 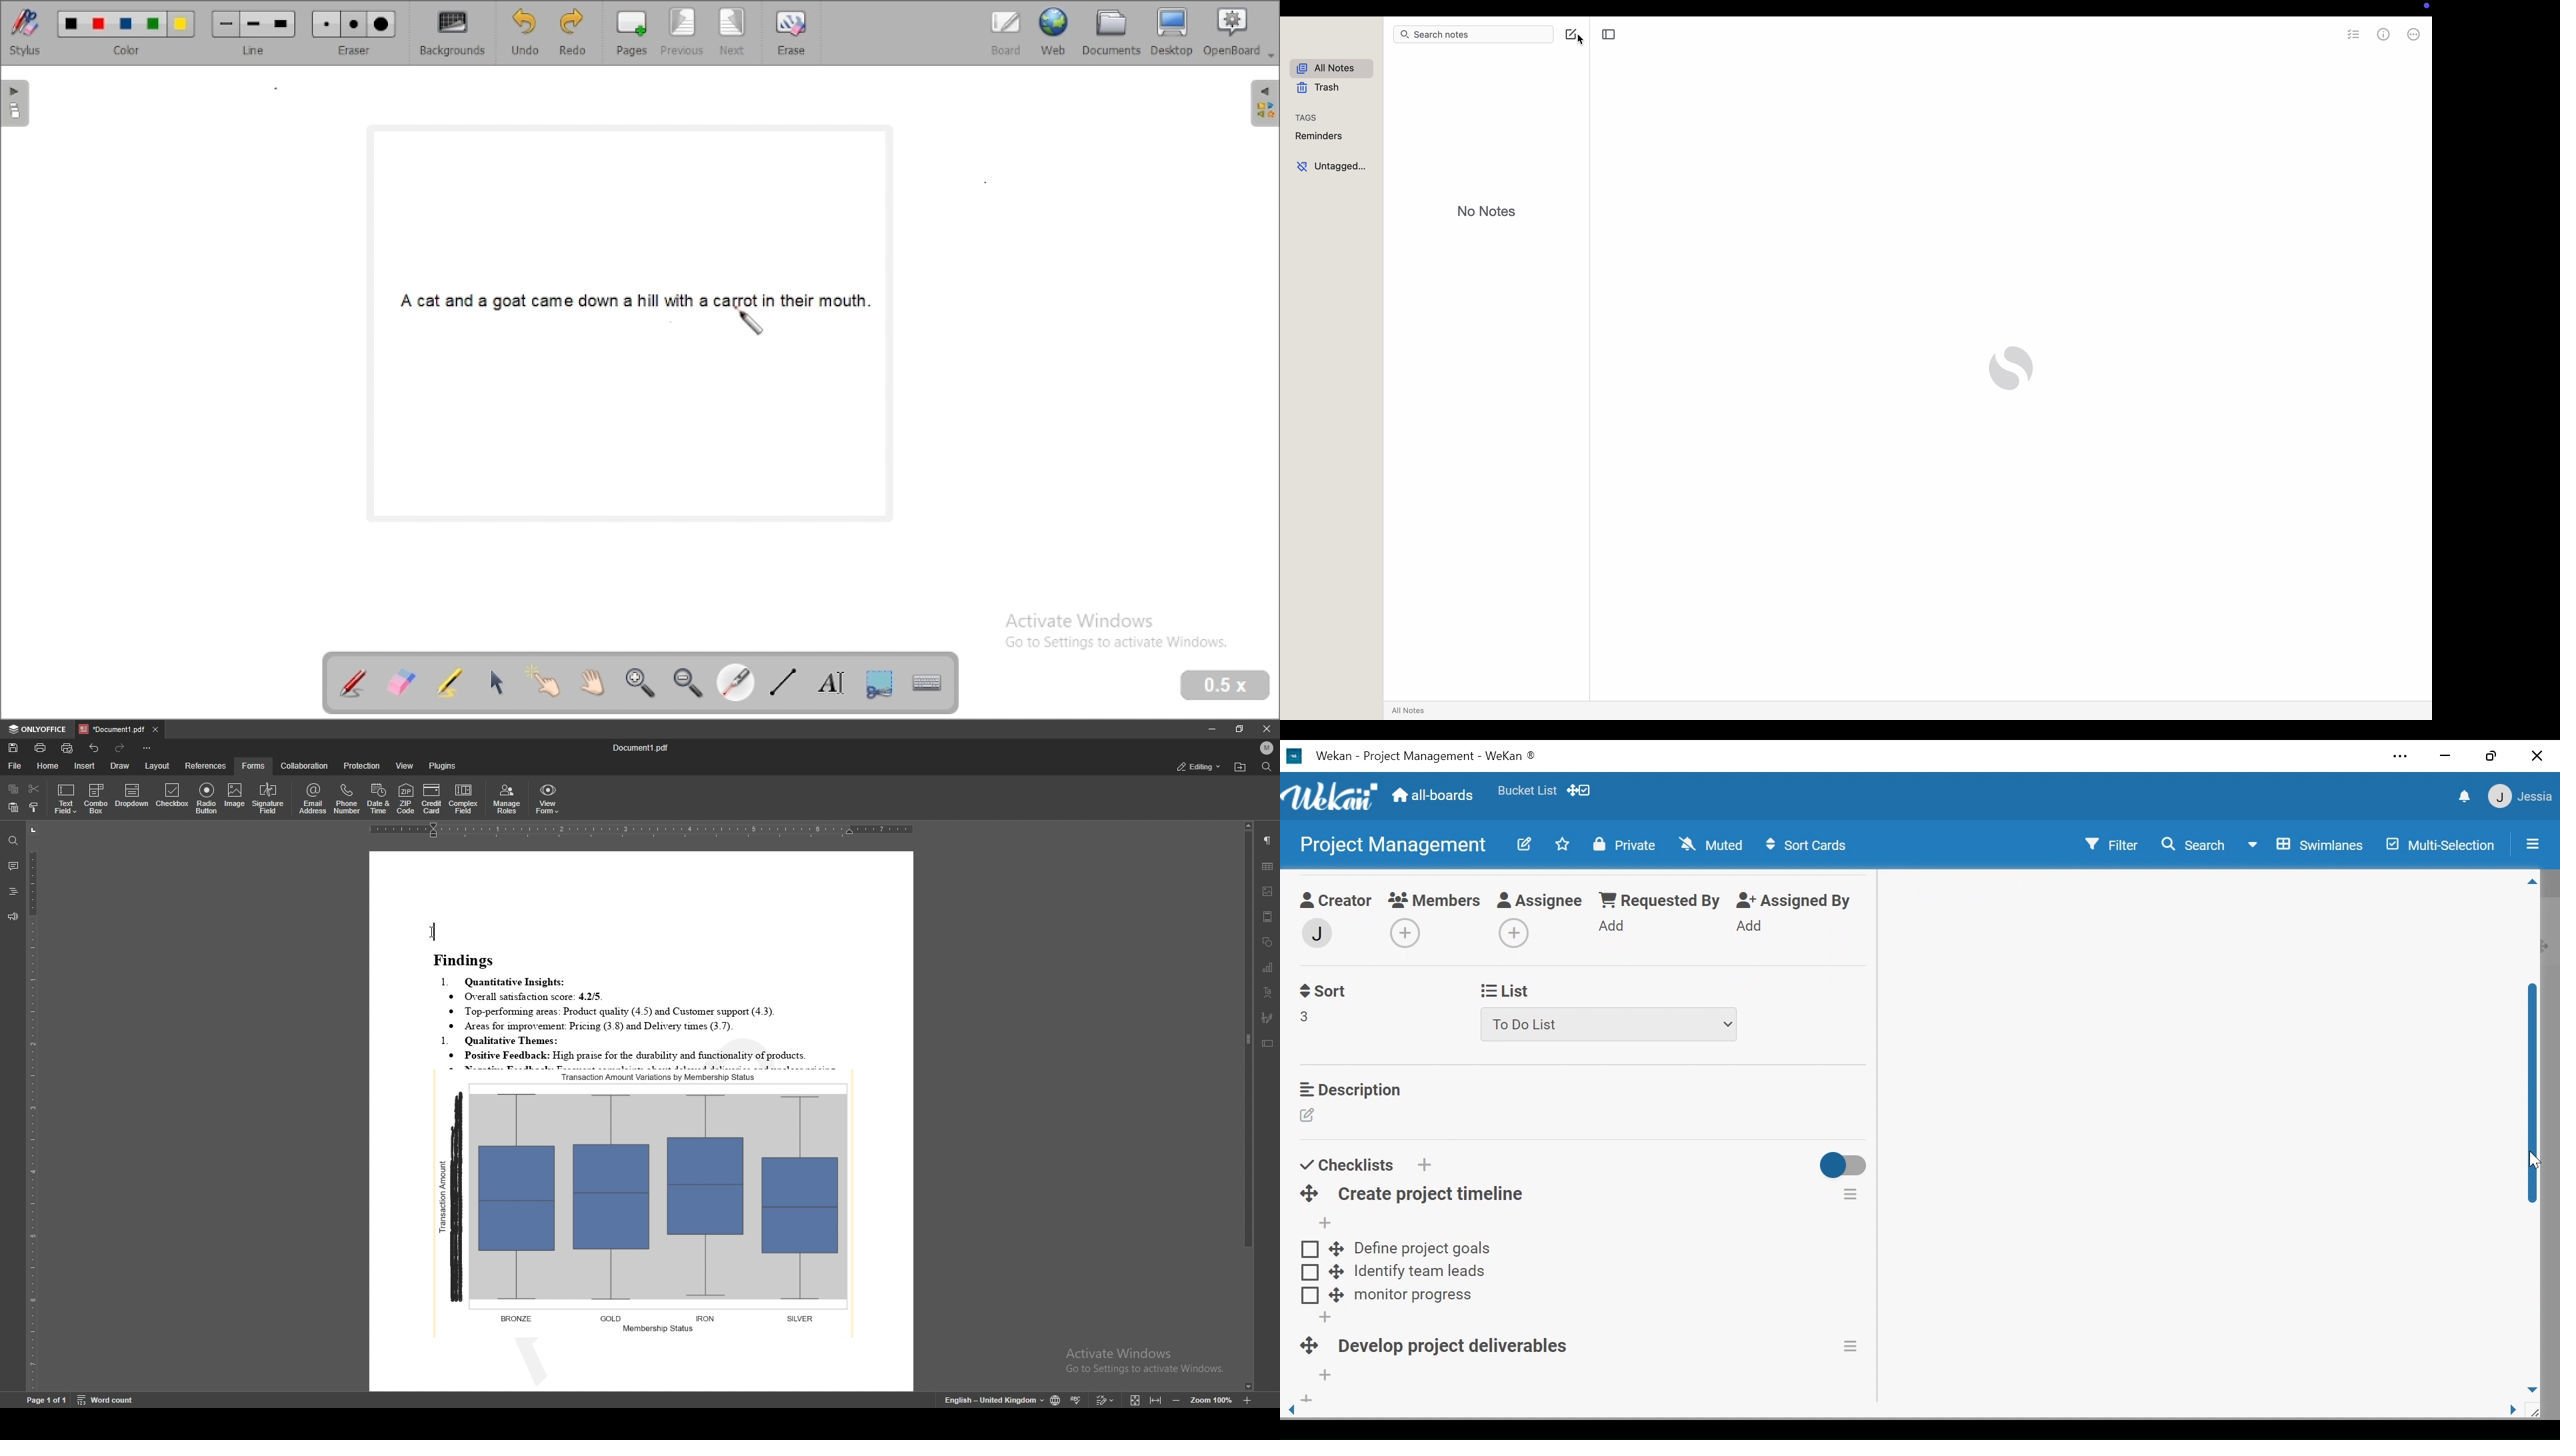 What do you see at coordinates (1331, 137) in the screenshot?
I see `reminders` at bounding box center [1331, 137].